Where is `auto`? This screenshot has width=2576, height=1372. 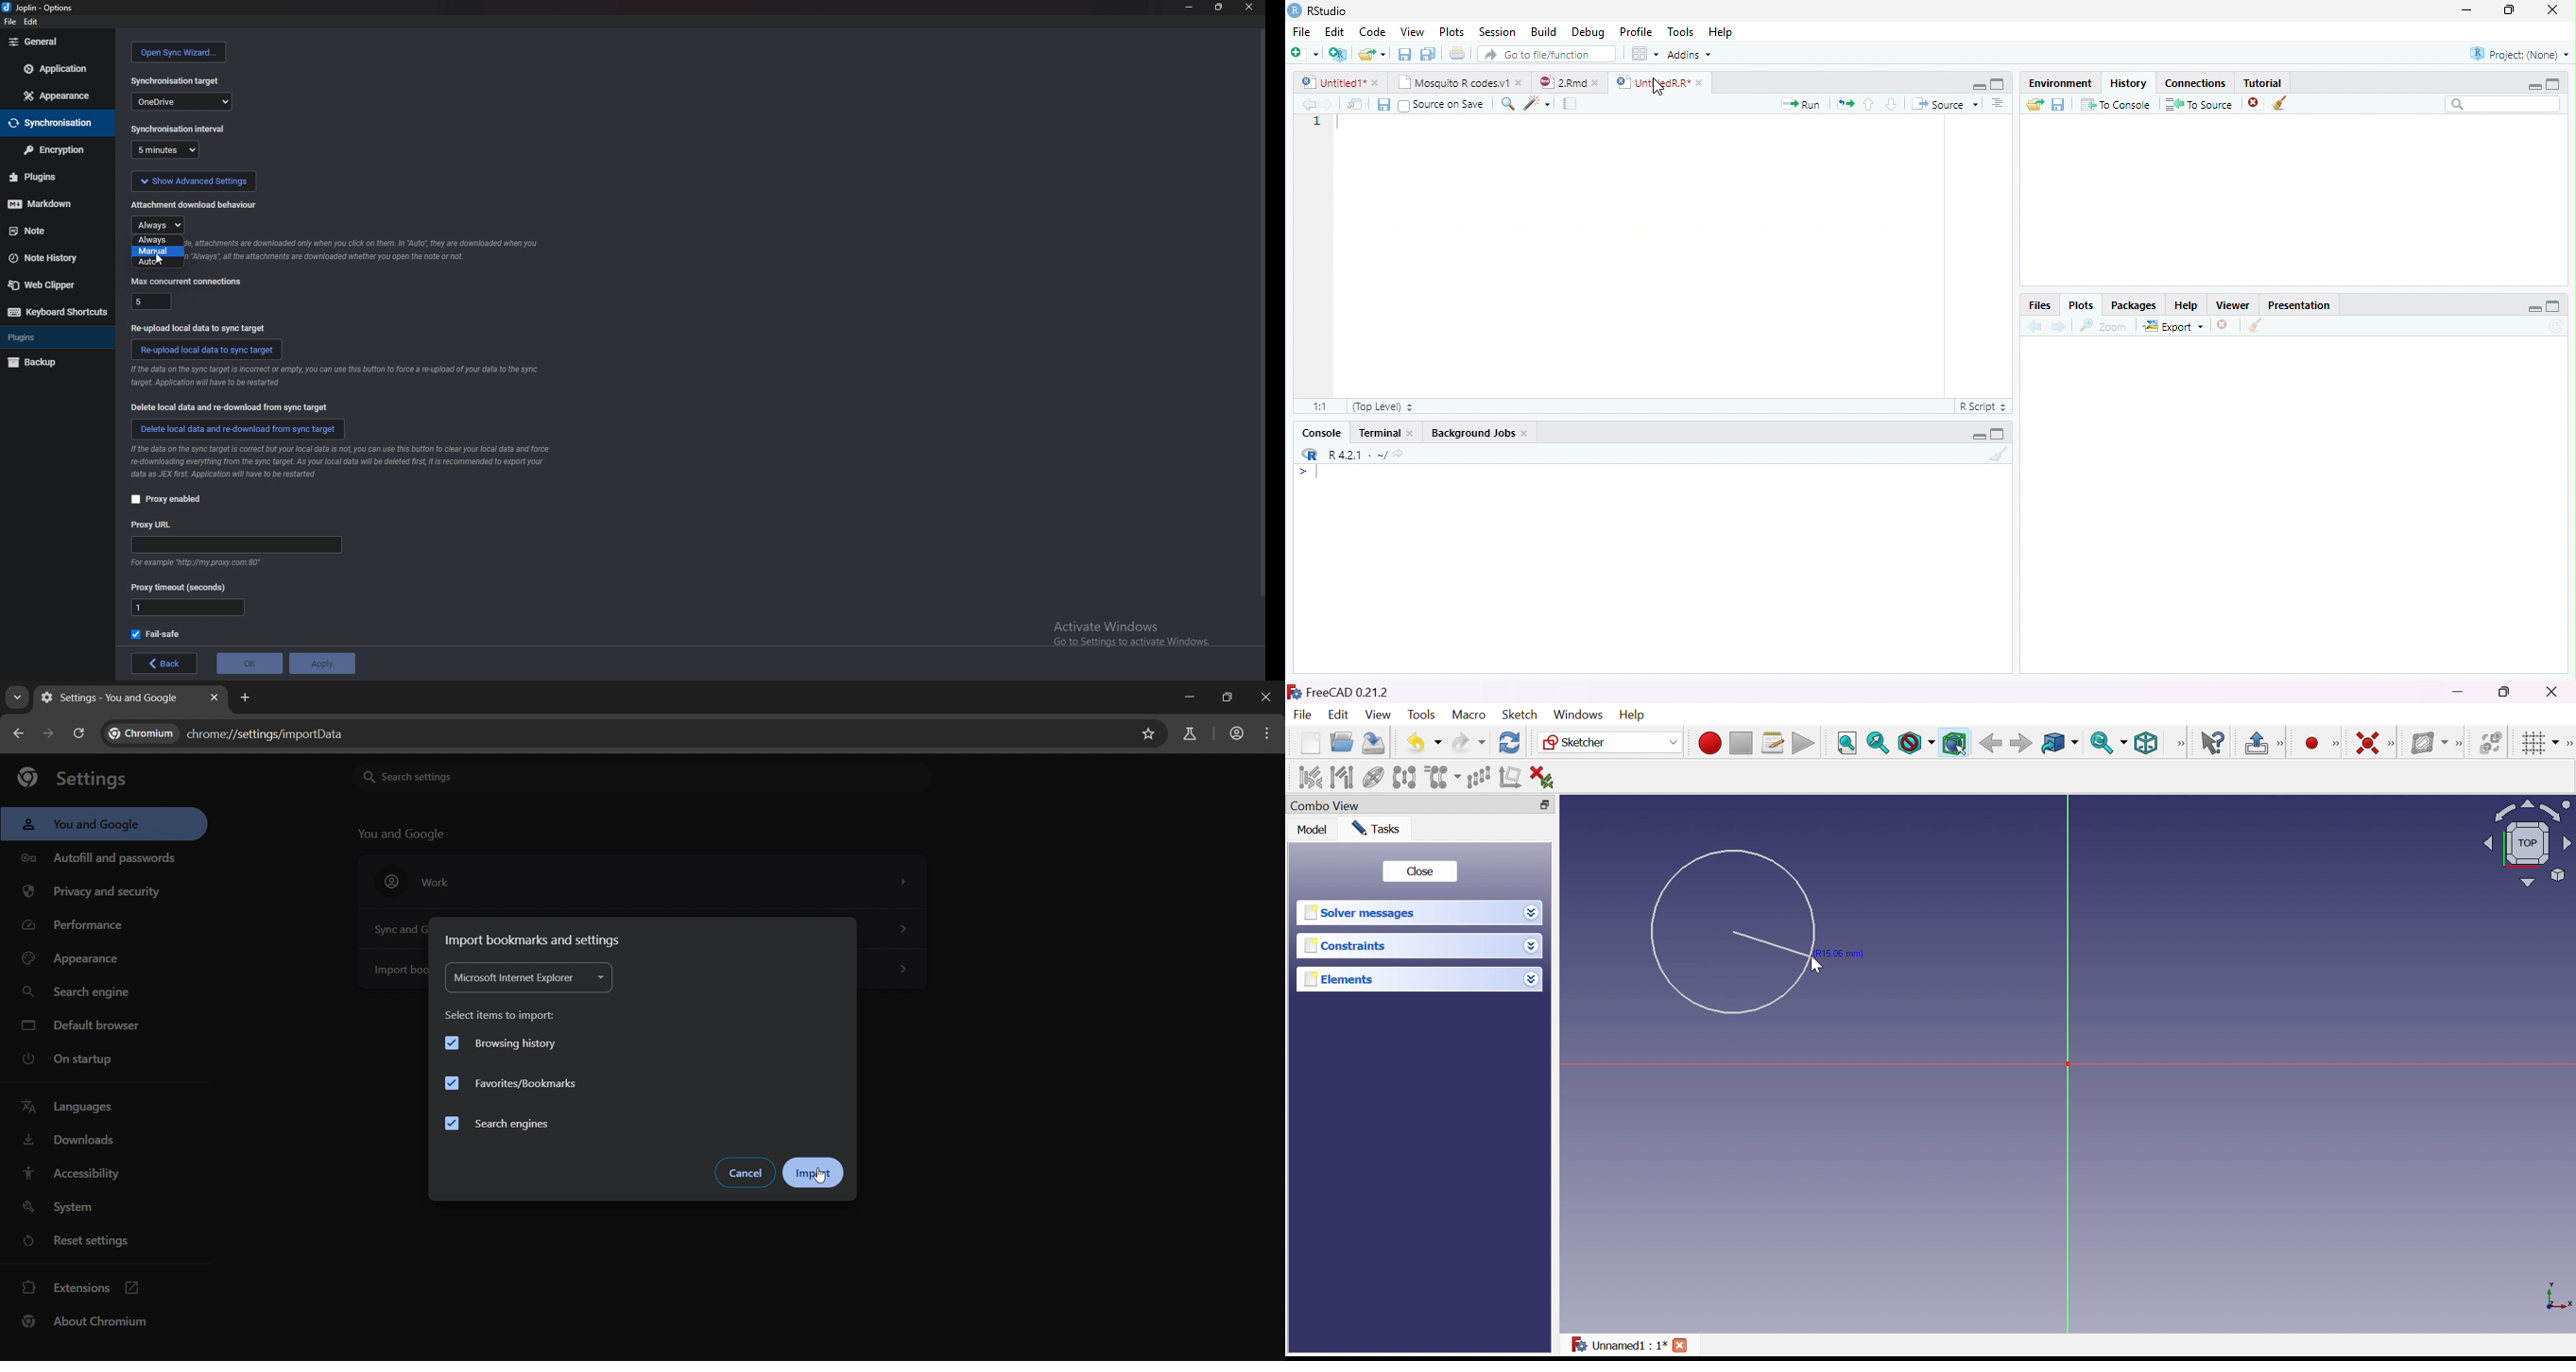 auto is located at coordinates (154, 262).